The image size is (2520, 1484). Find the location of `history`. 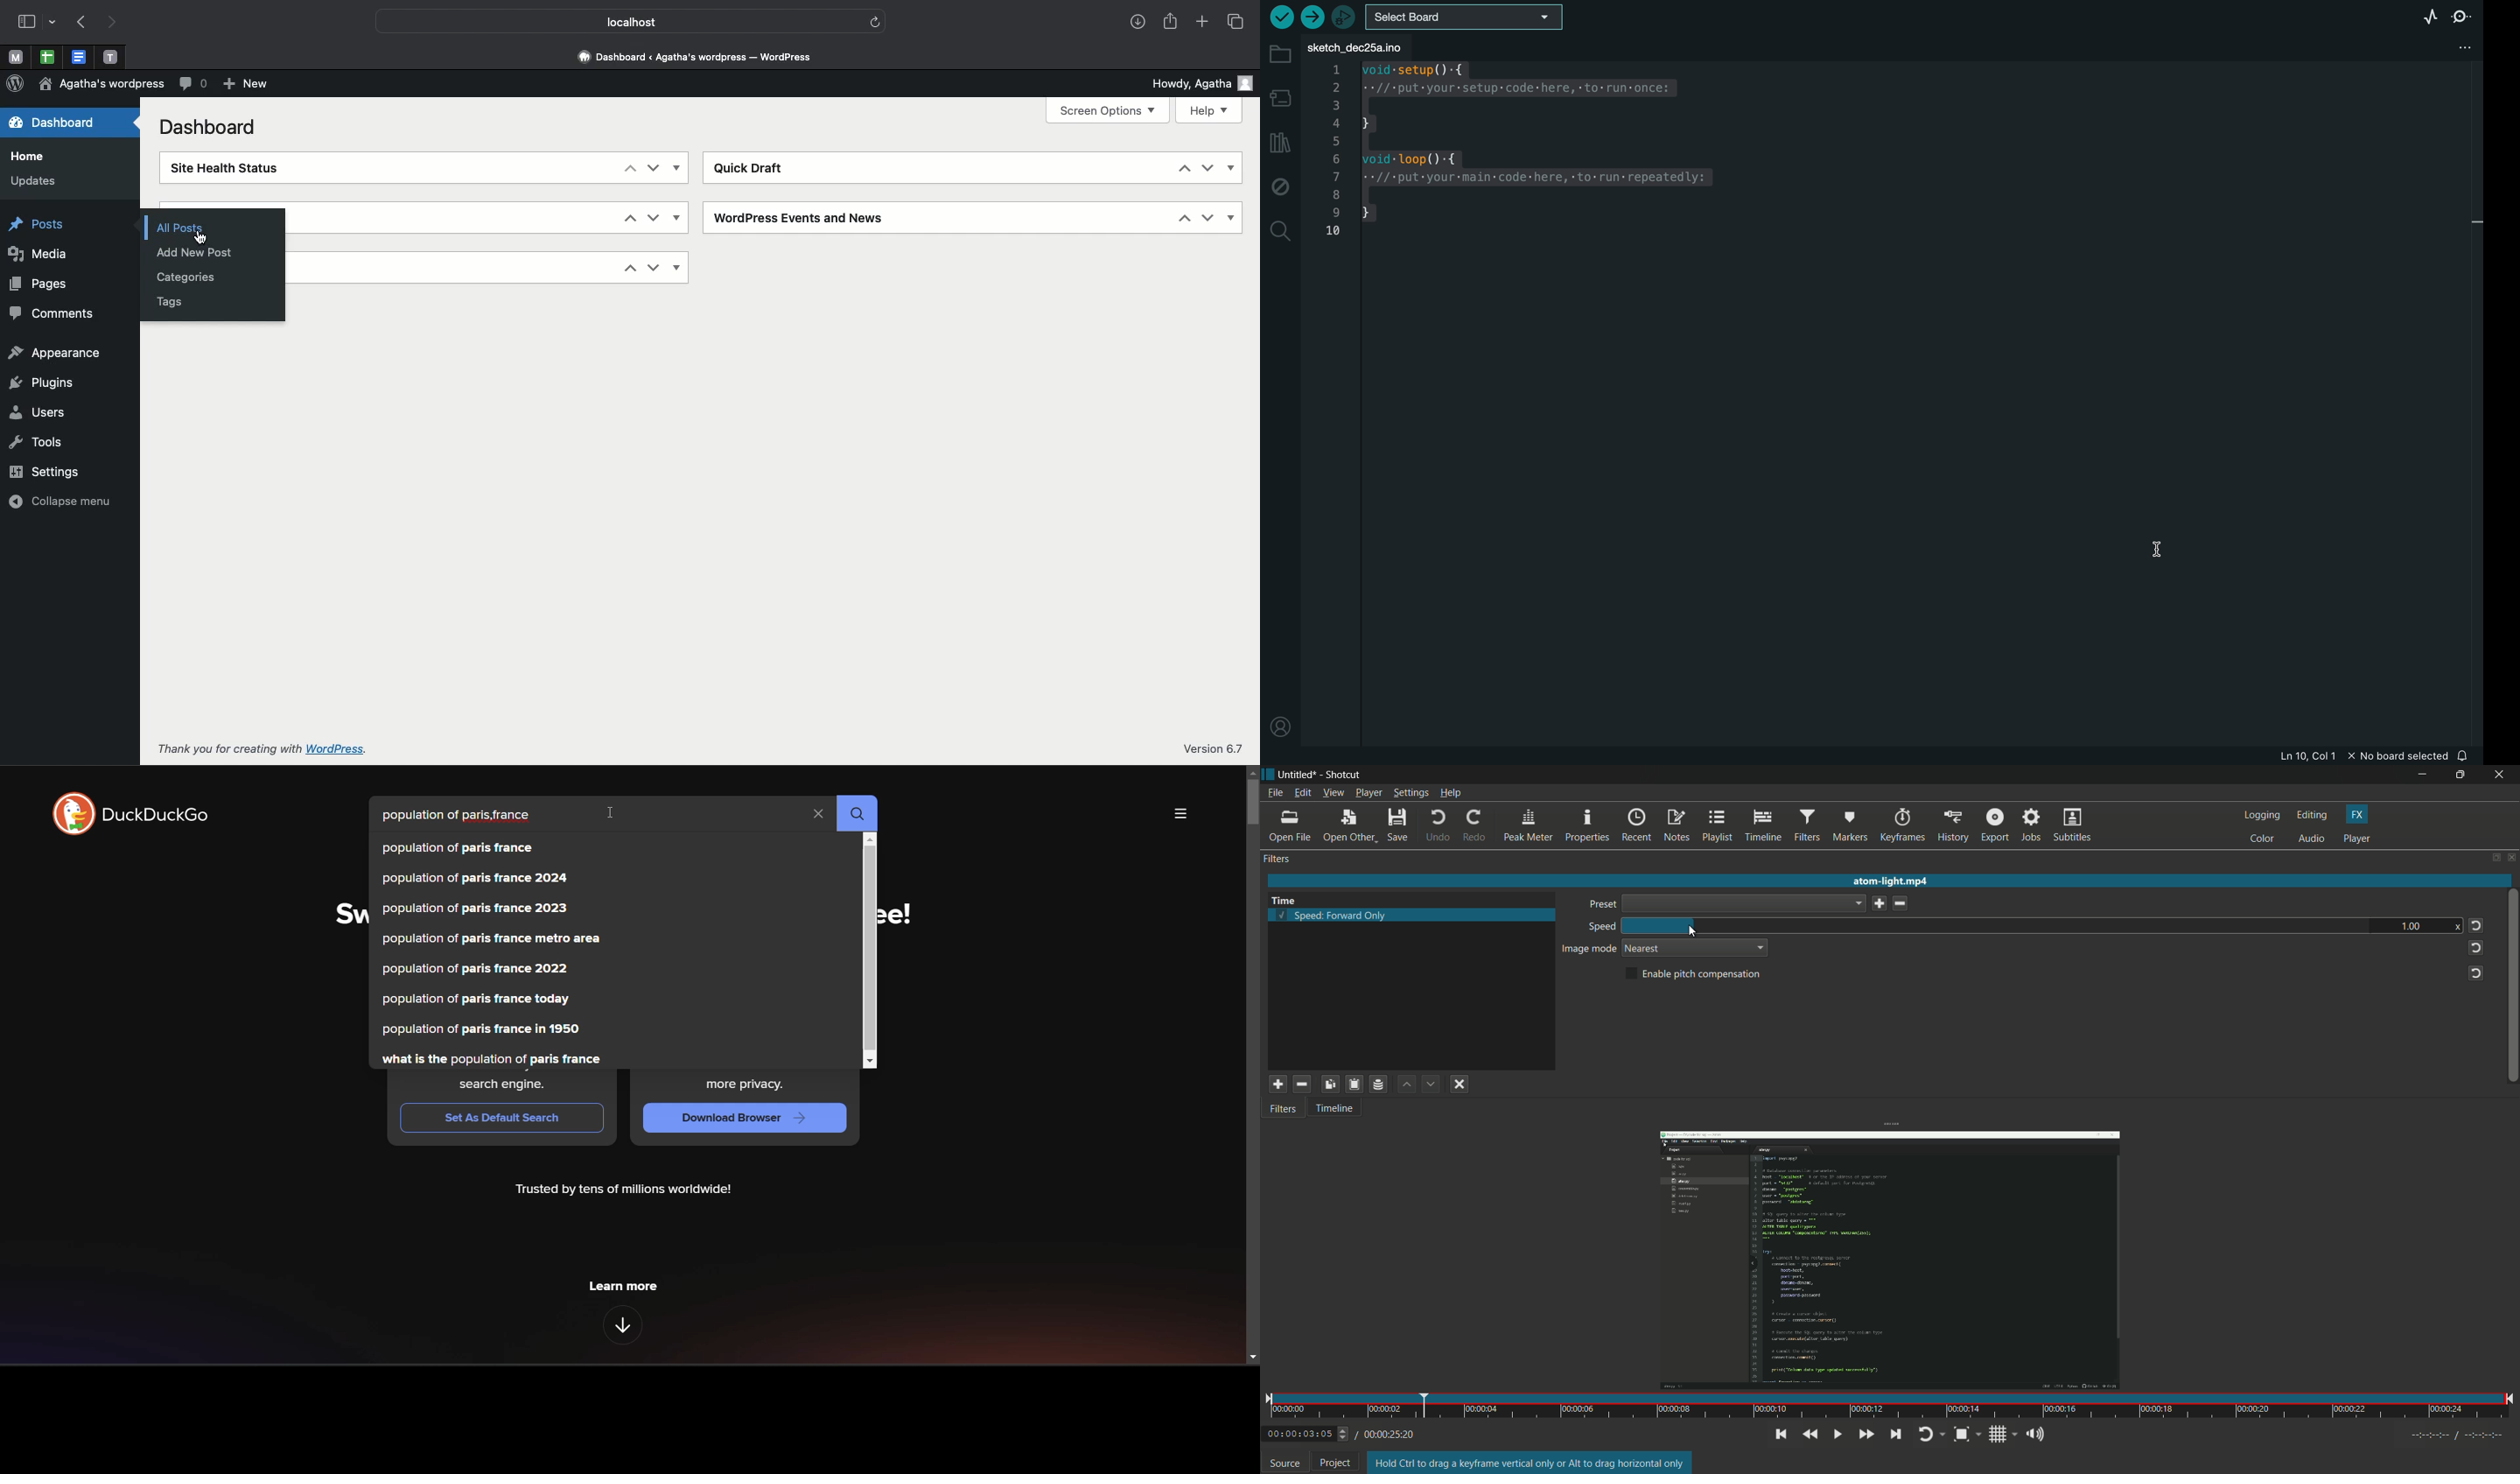

history is located at coordinates (1952, 826).